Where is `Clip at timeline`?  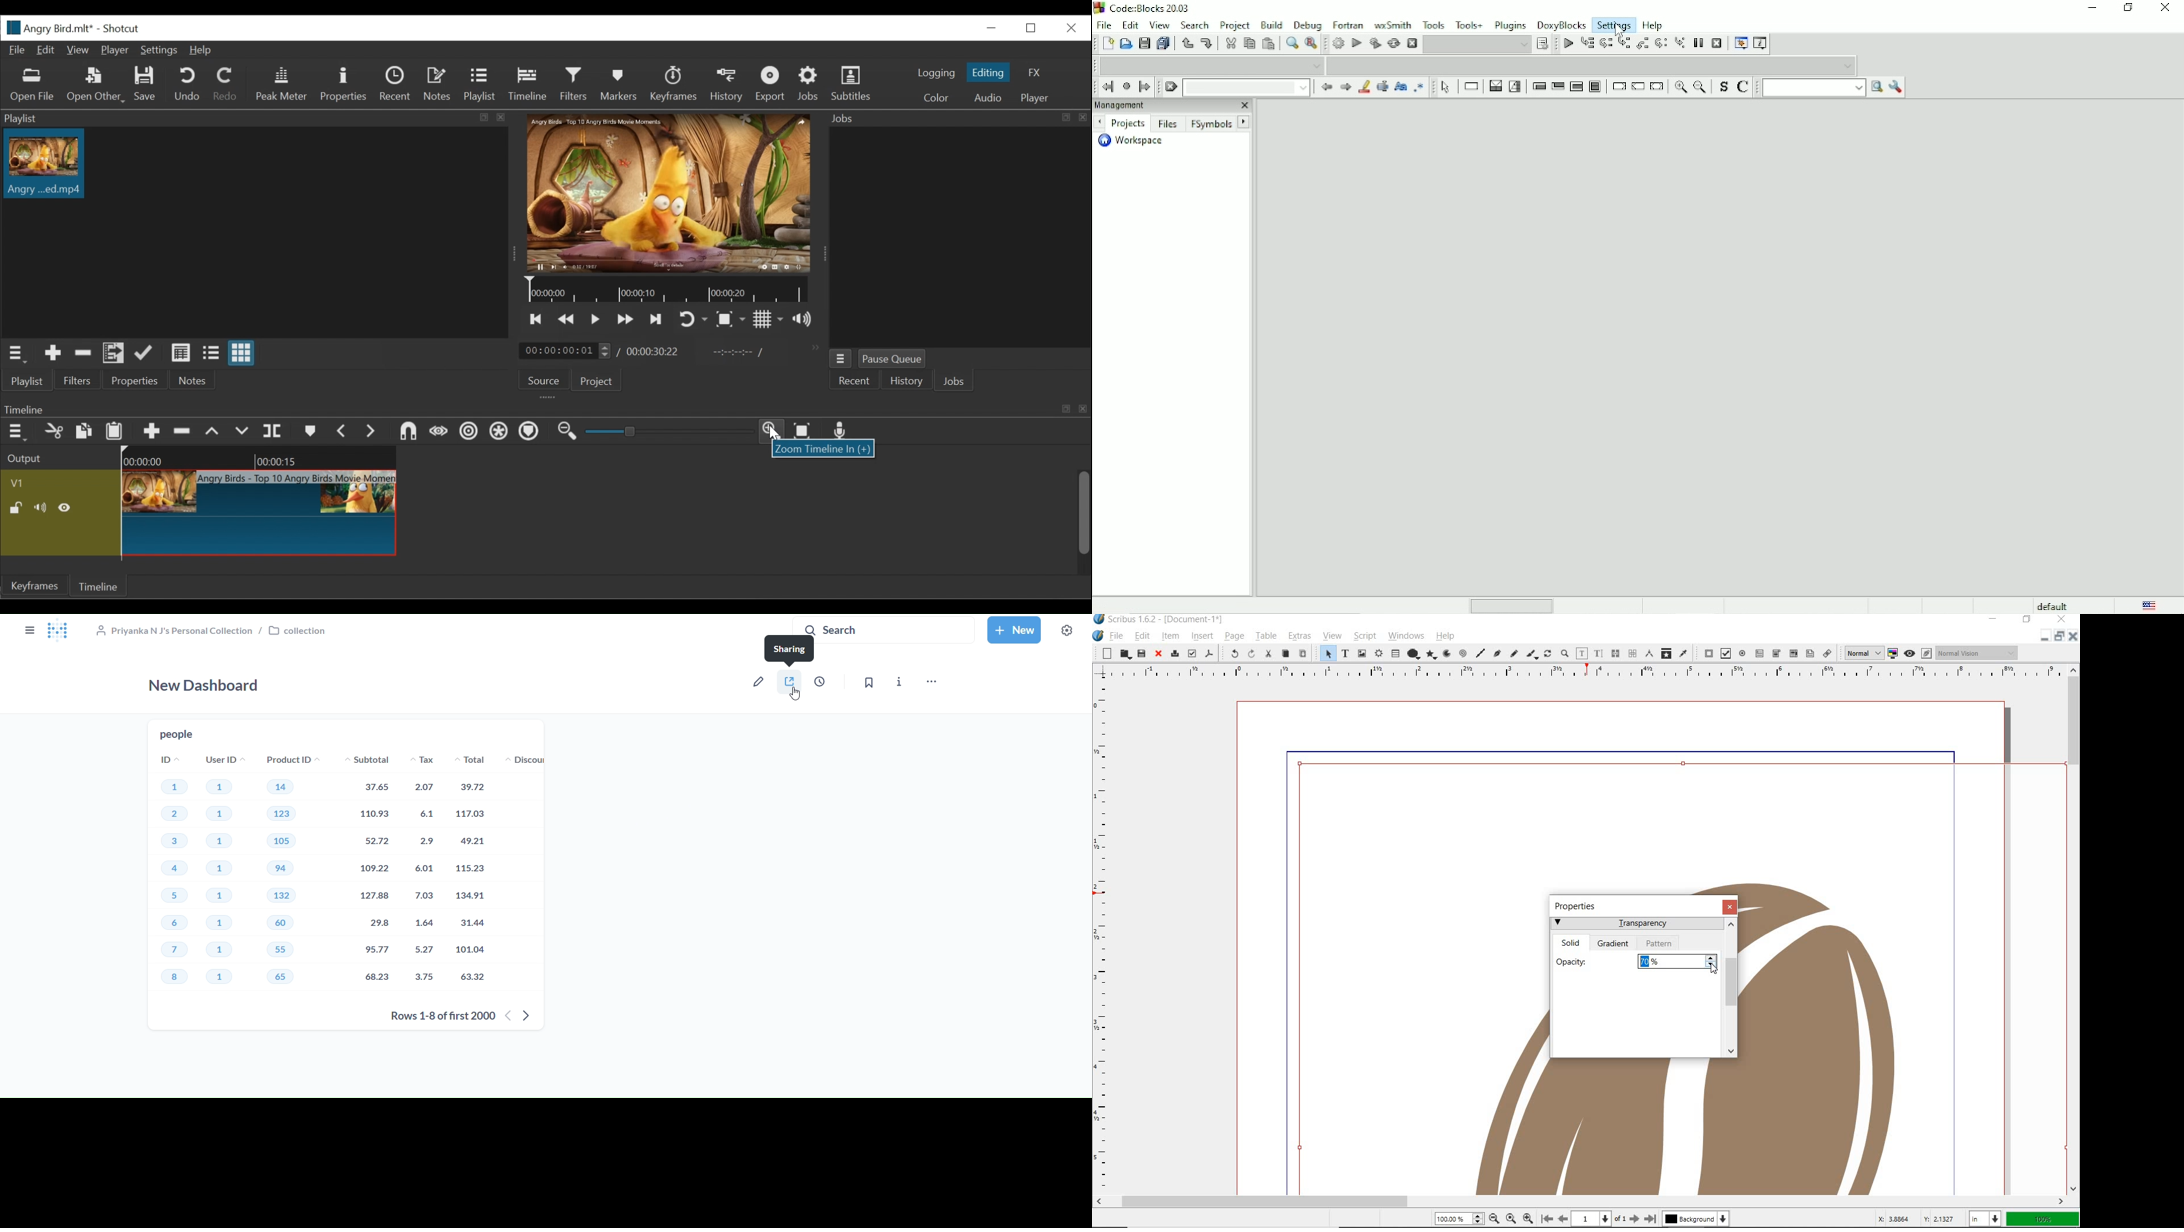 Clip at timeline is located at coordinates (261, 512).